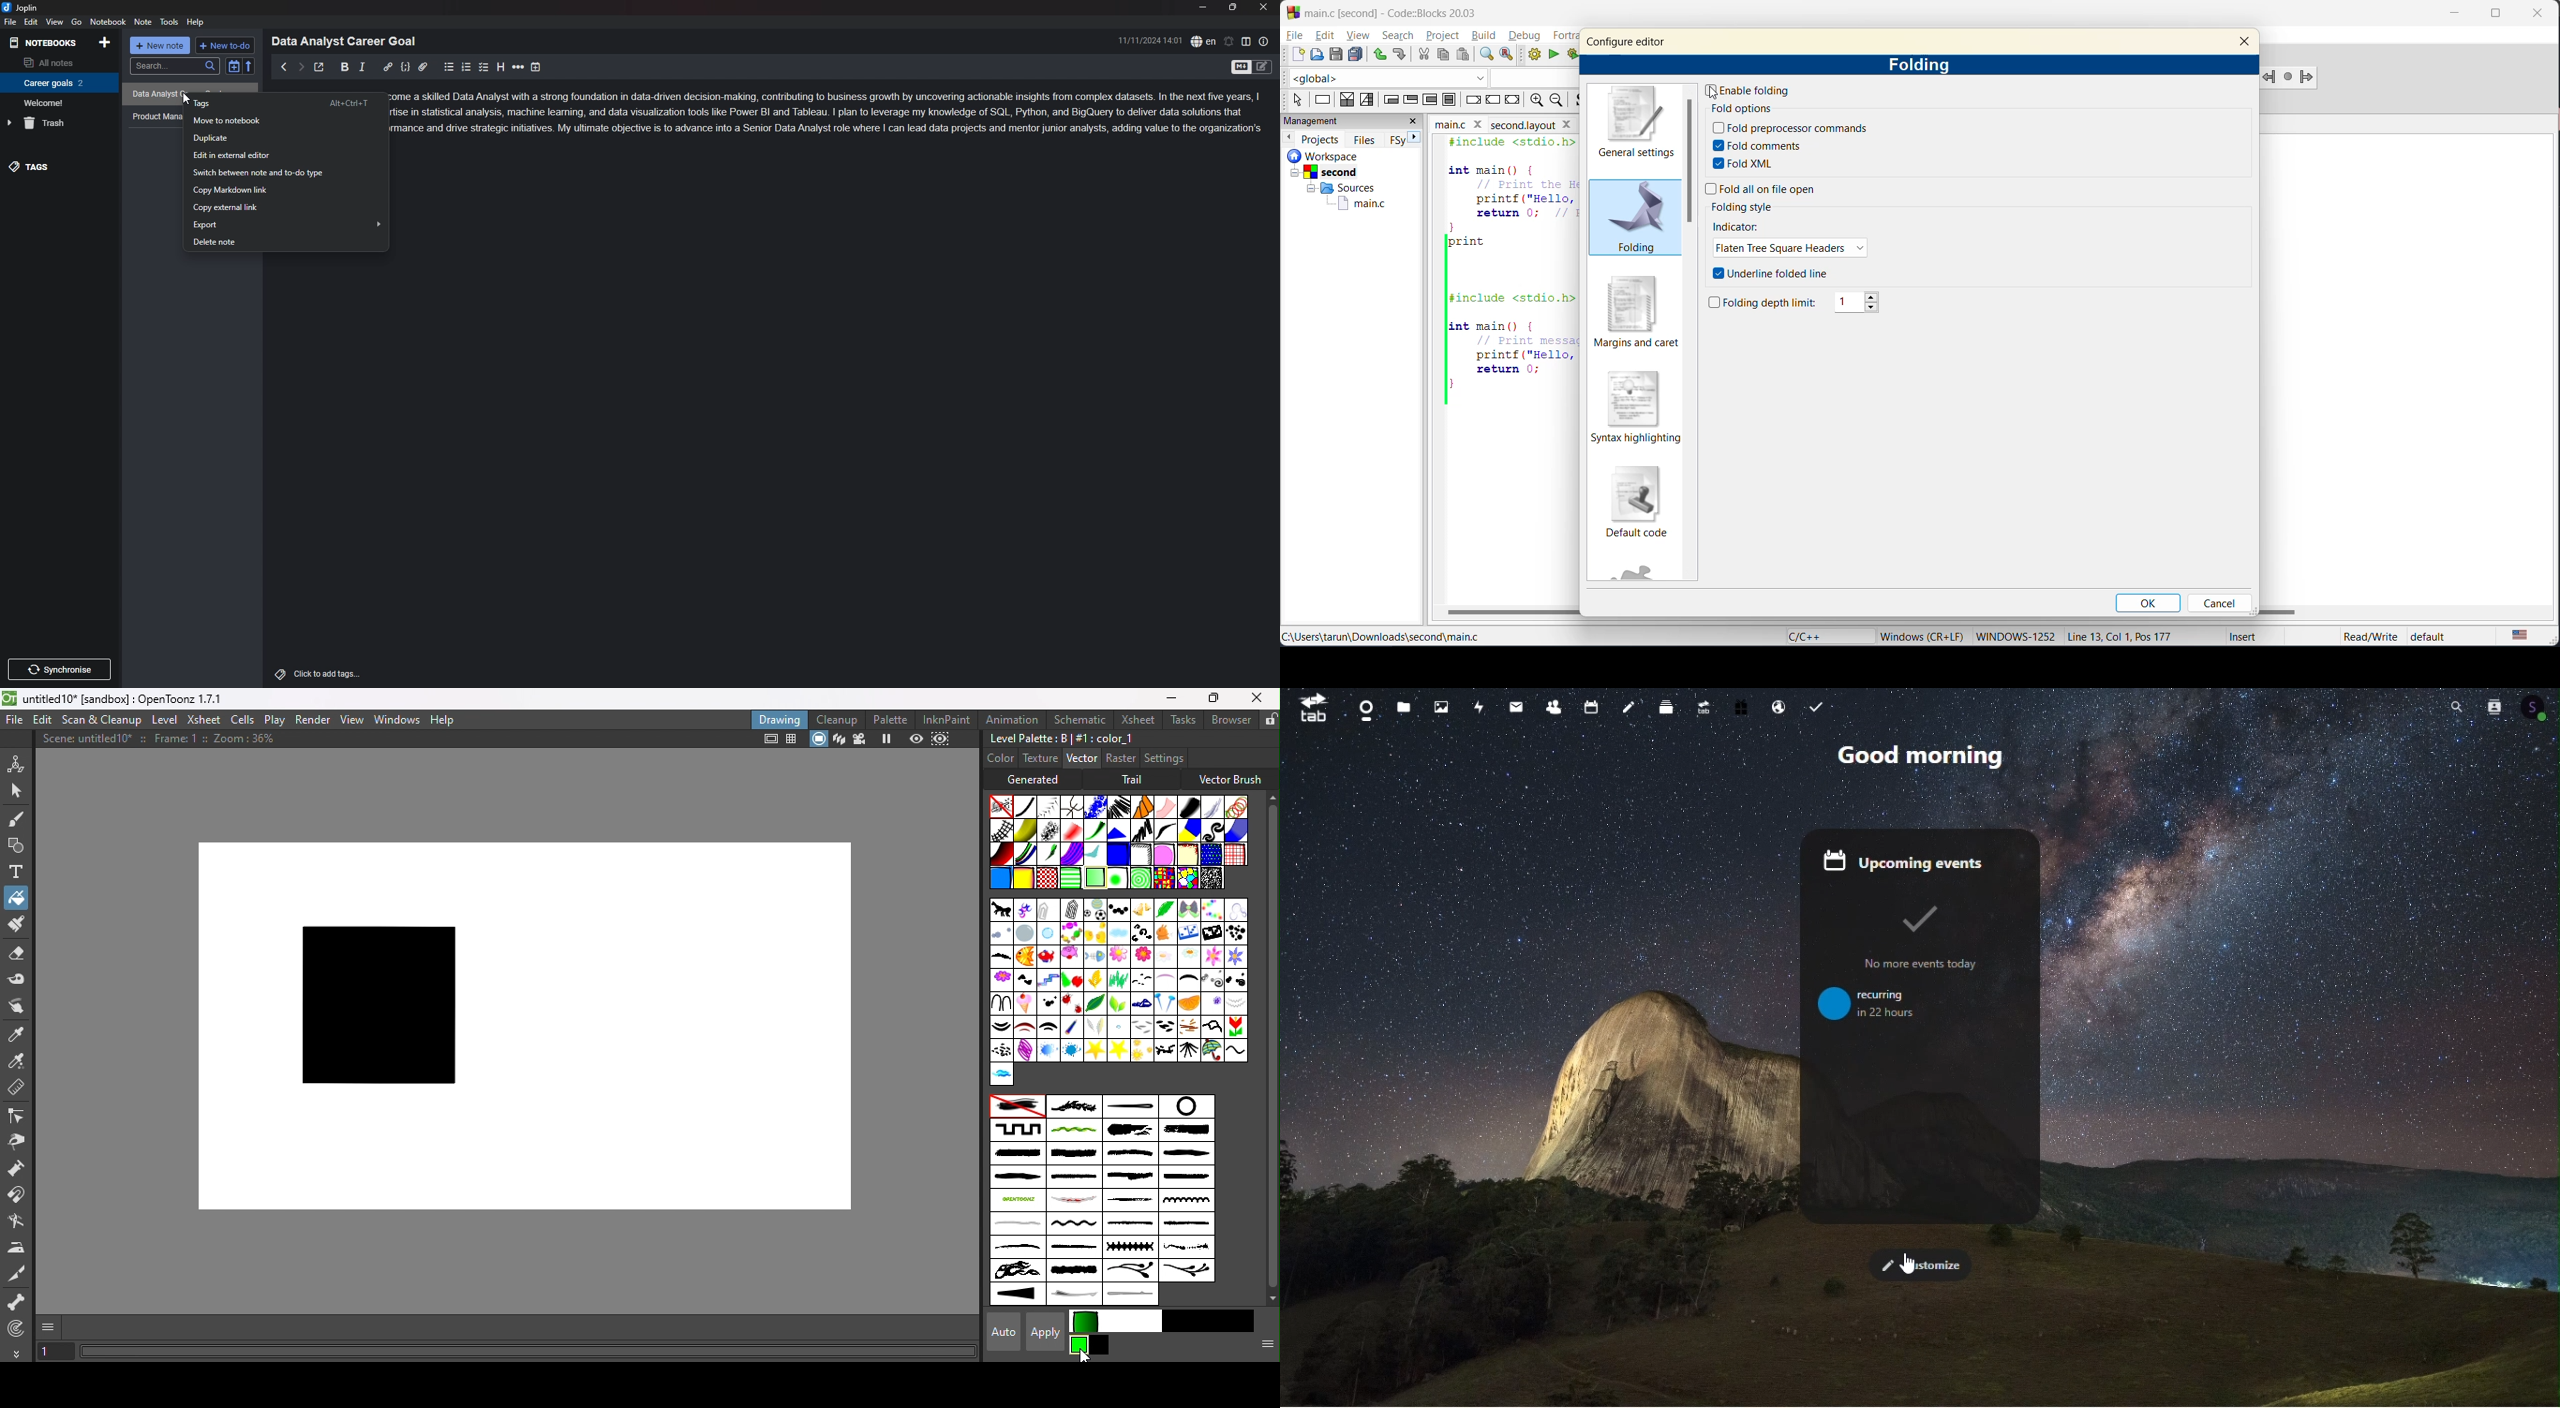 The image size is (2576, 1428). Describe the element at coordinates (1293, 98) in the screenshot. I see `select` at that location.